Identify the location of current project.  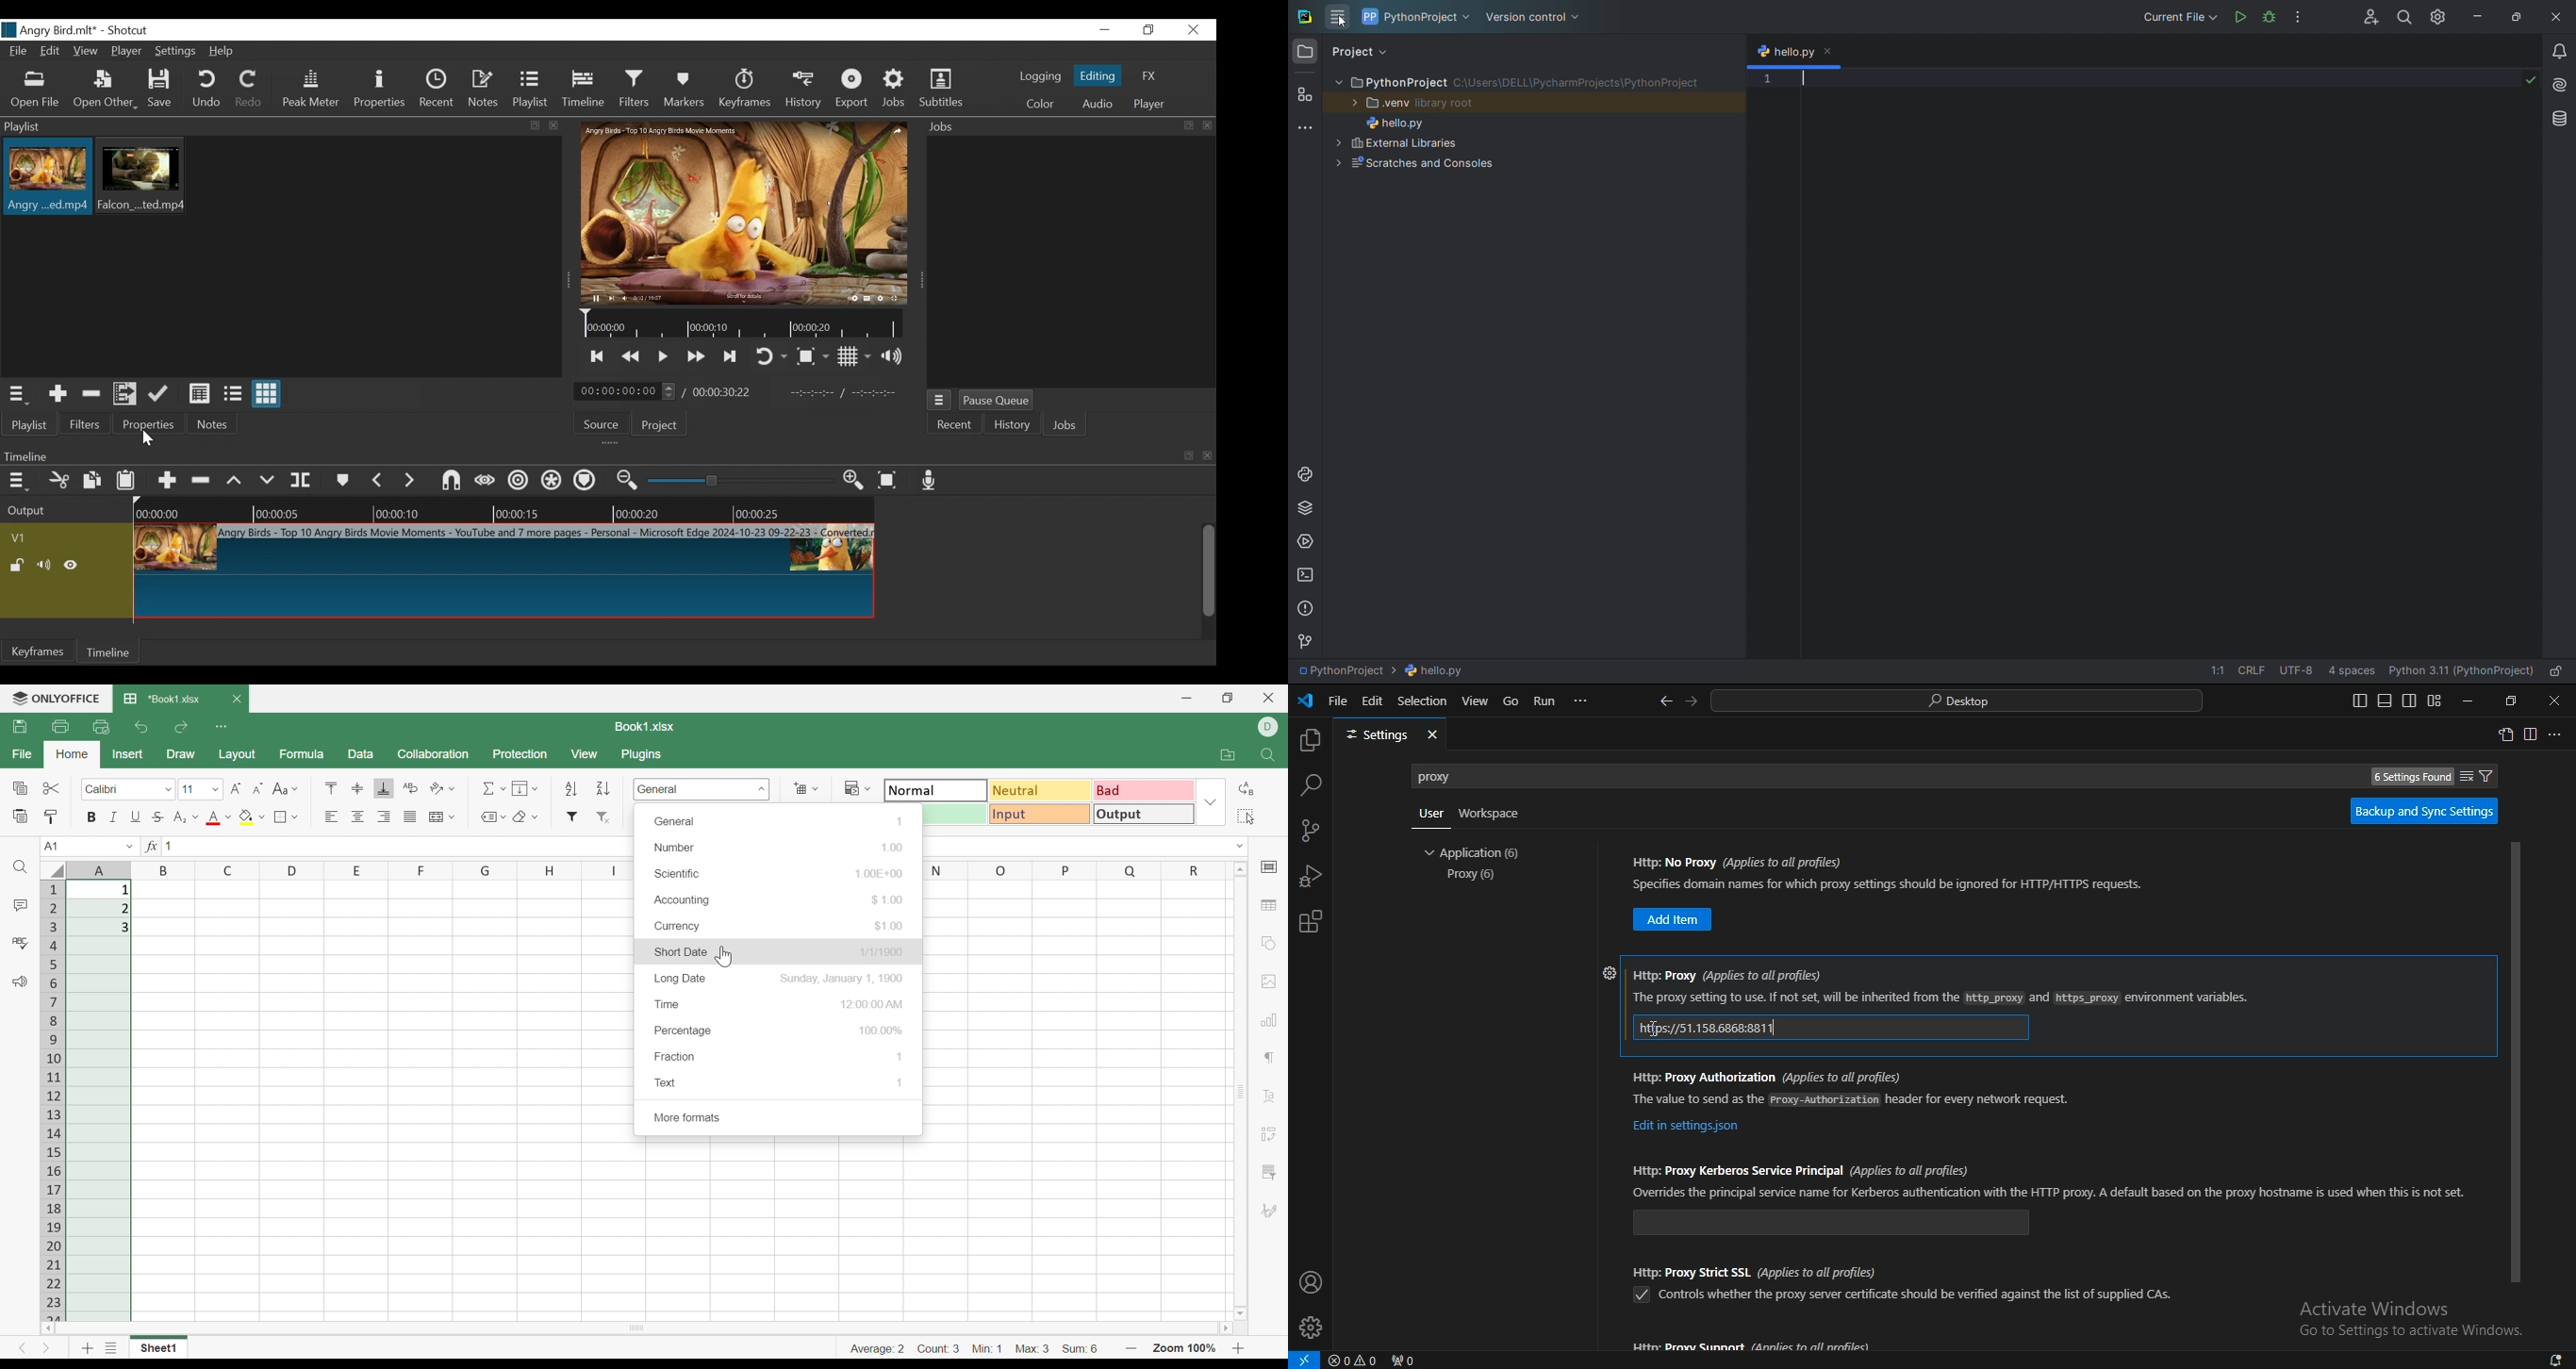
(1421, 18).